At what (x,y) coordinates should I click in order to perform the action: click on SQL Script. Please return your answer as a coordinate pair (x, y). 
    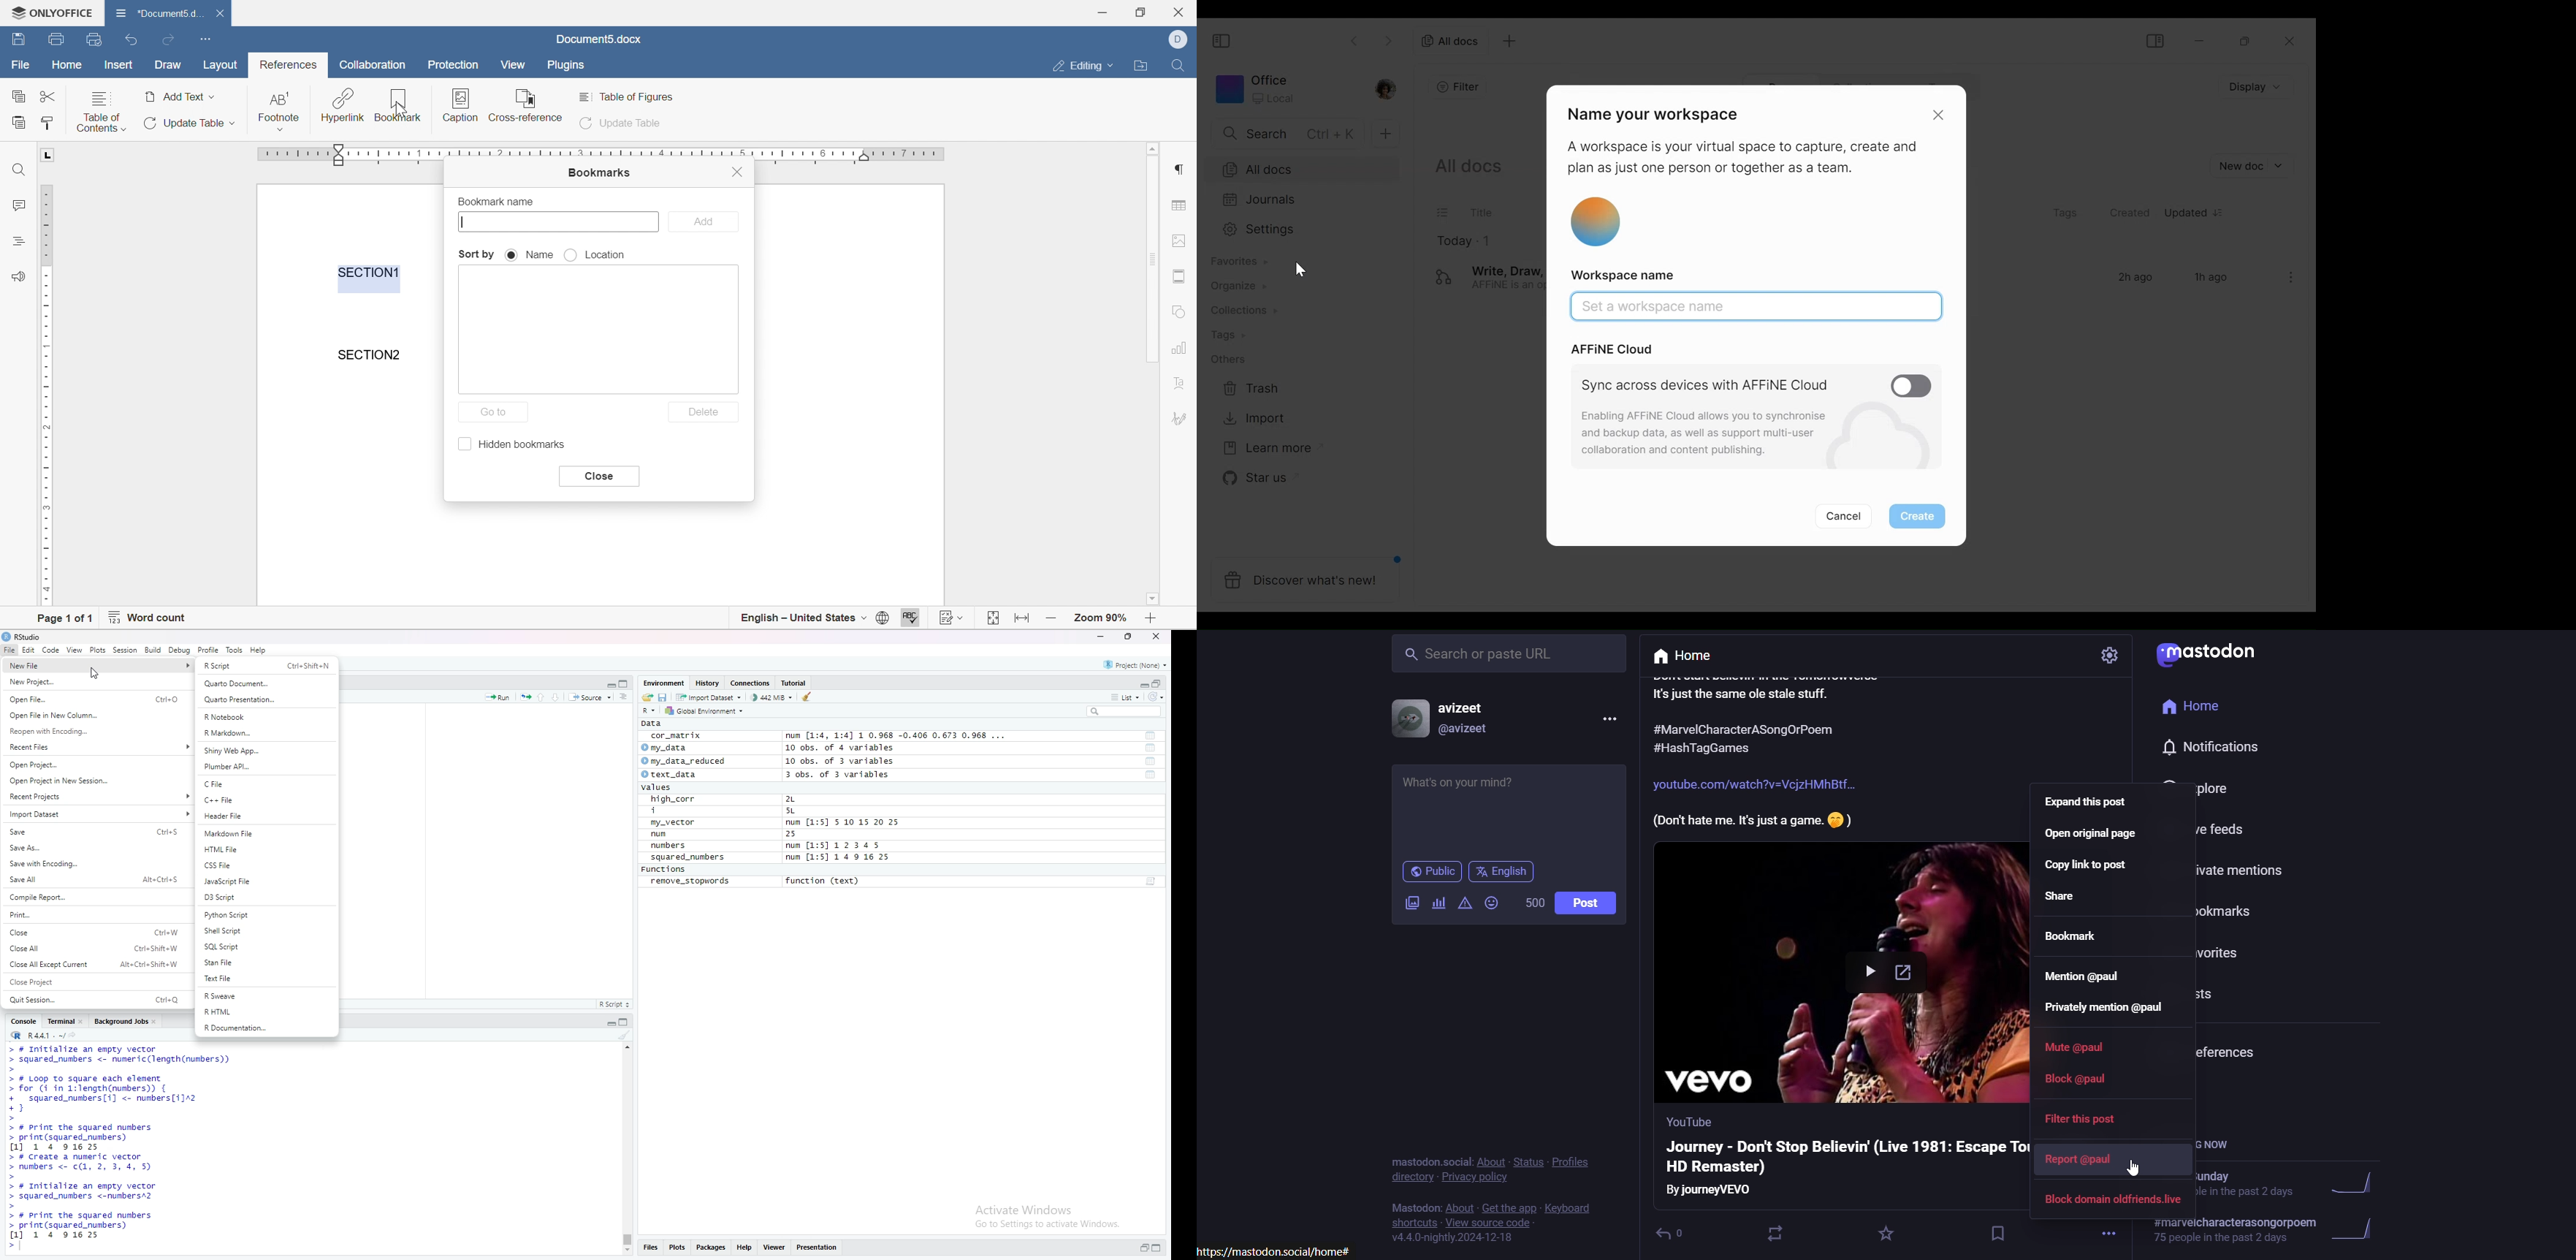
    Looking at the image, I should click on (267, 947).